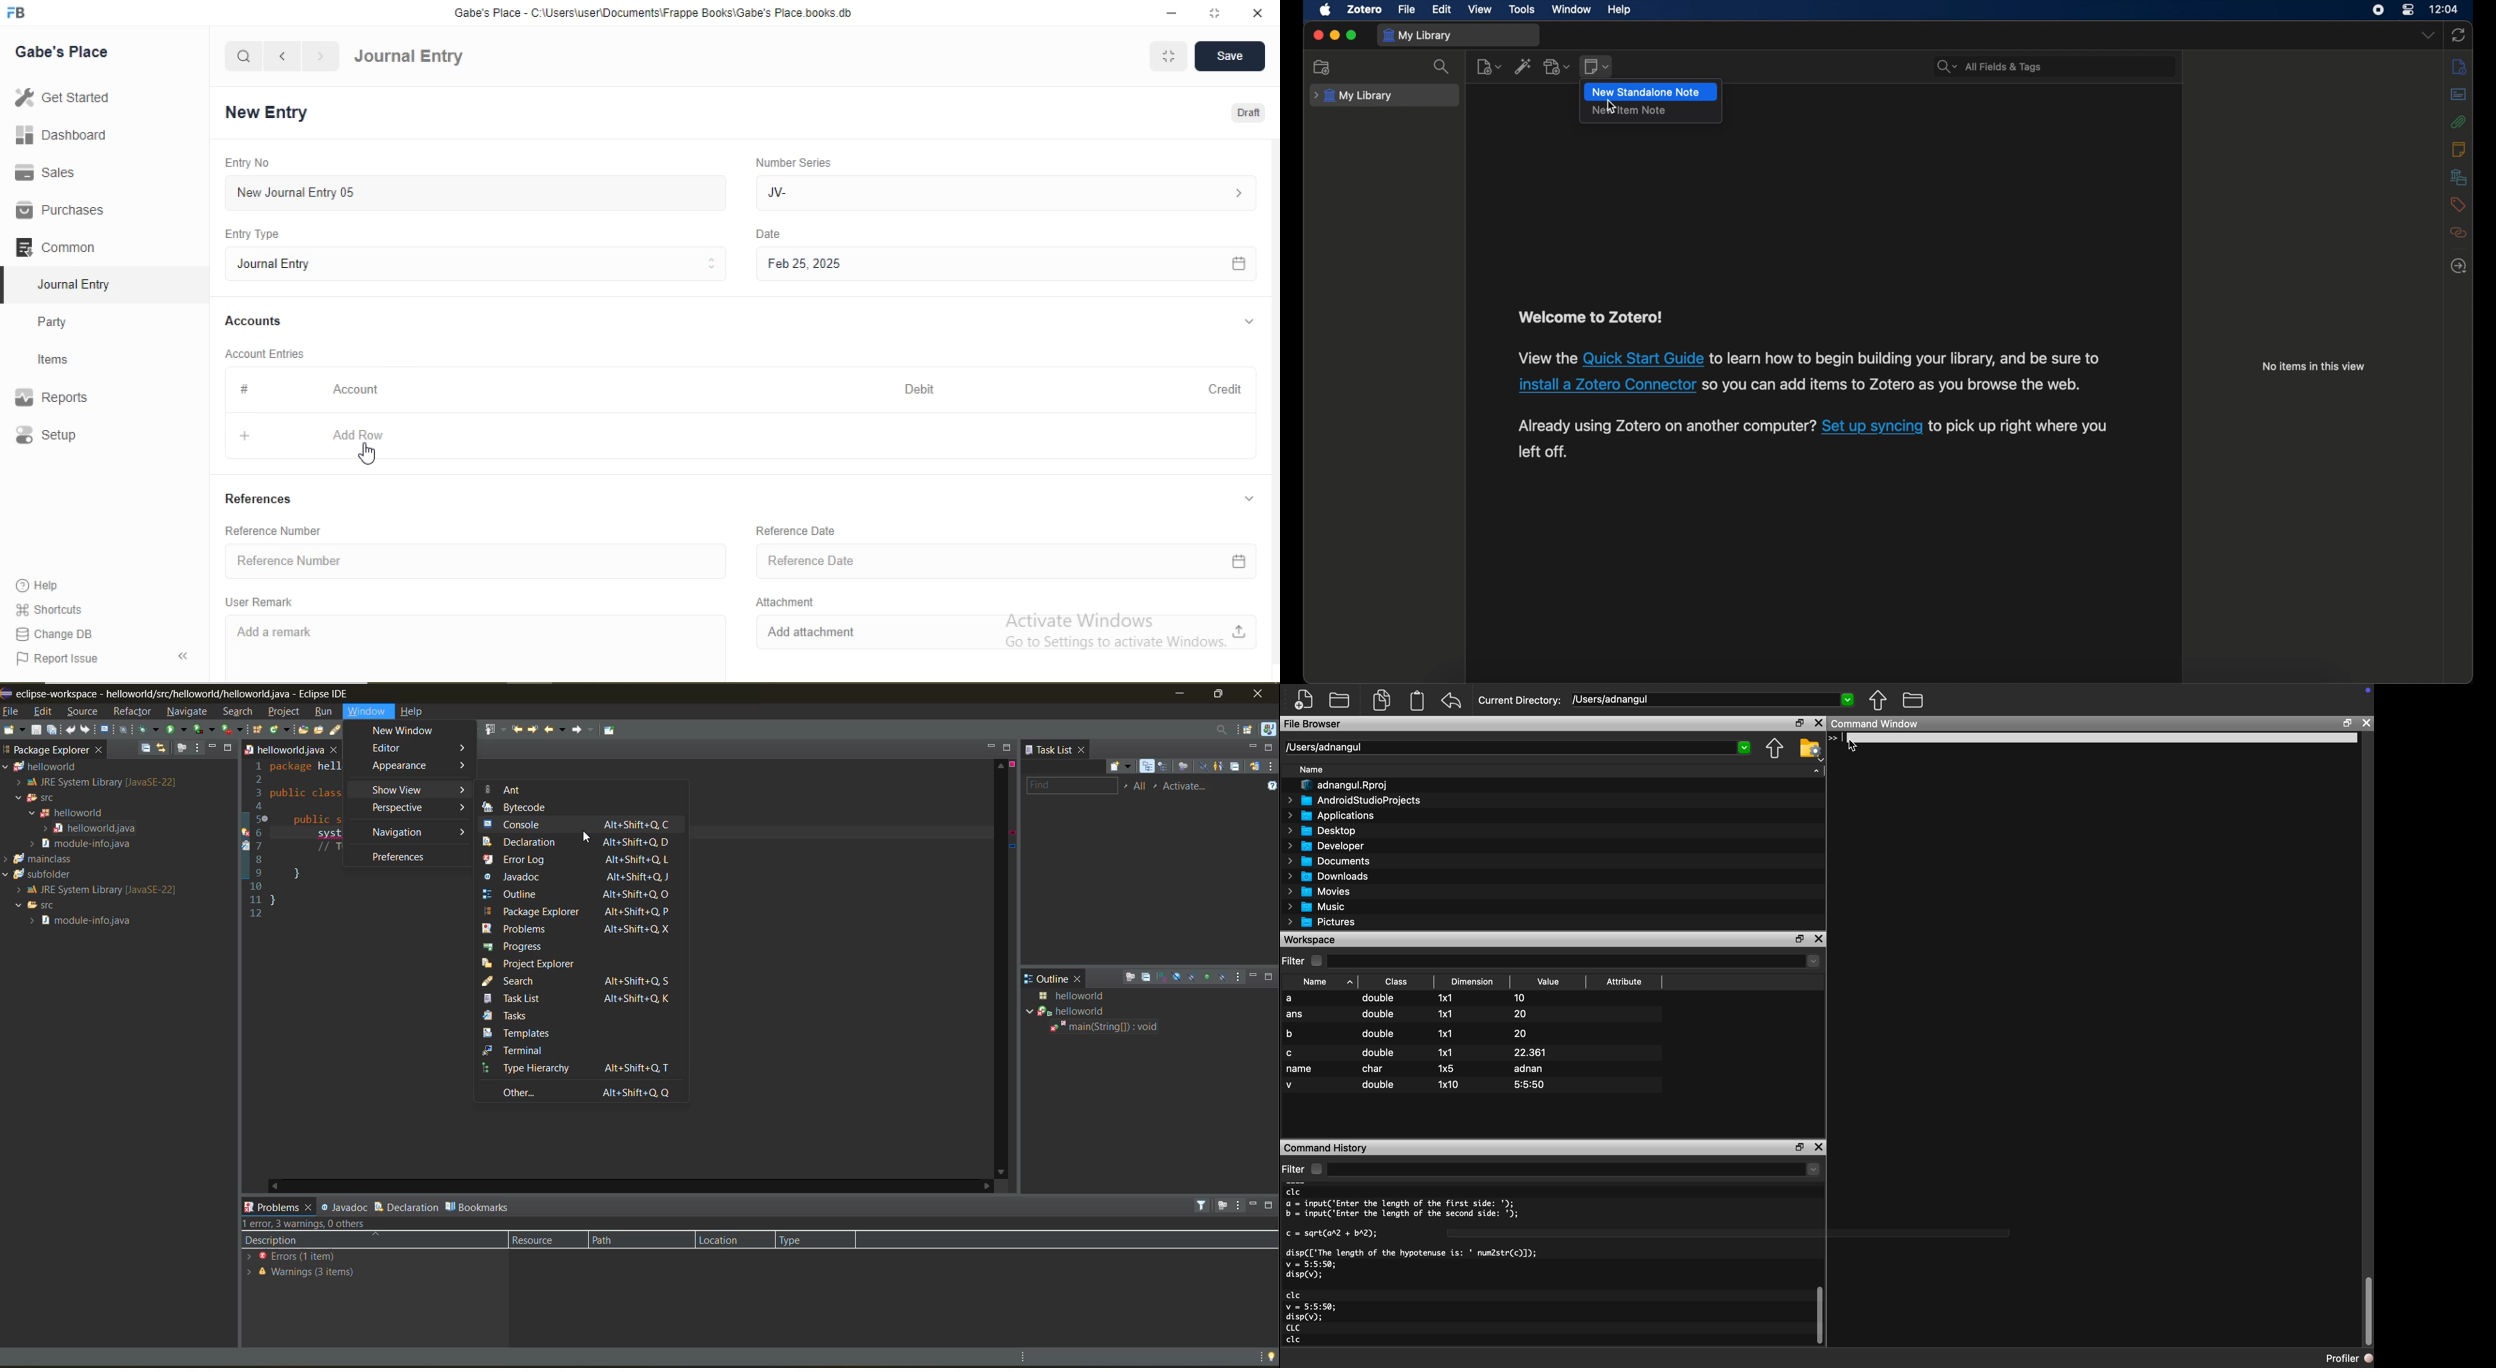 The height and width of the screenshot is (1372, 2520). What do you see at coordinates (1407, 10) in the screenshot?
I see `file` at bounding box center [1407, 10].